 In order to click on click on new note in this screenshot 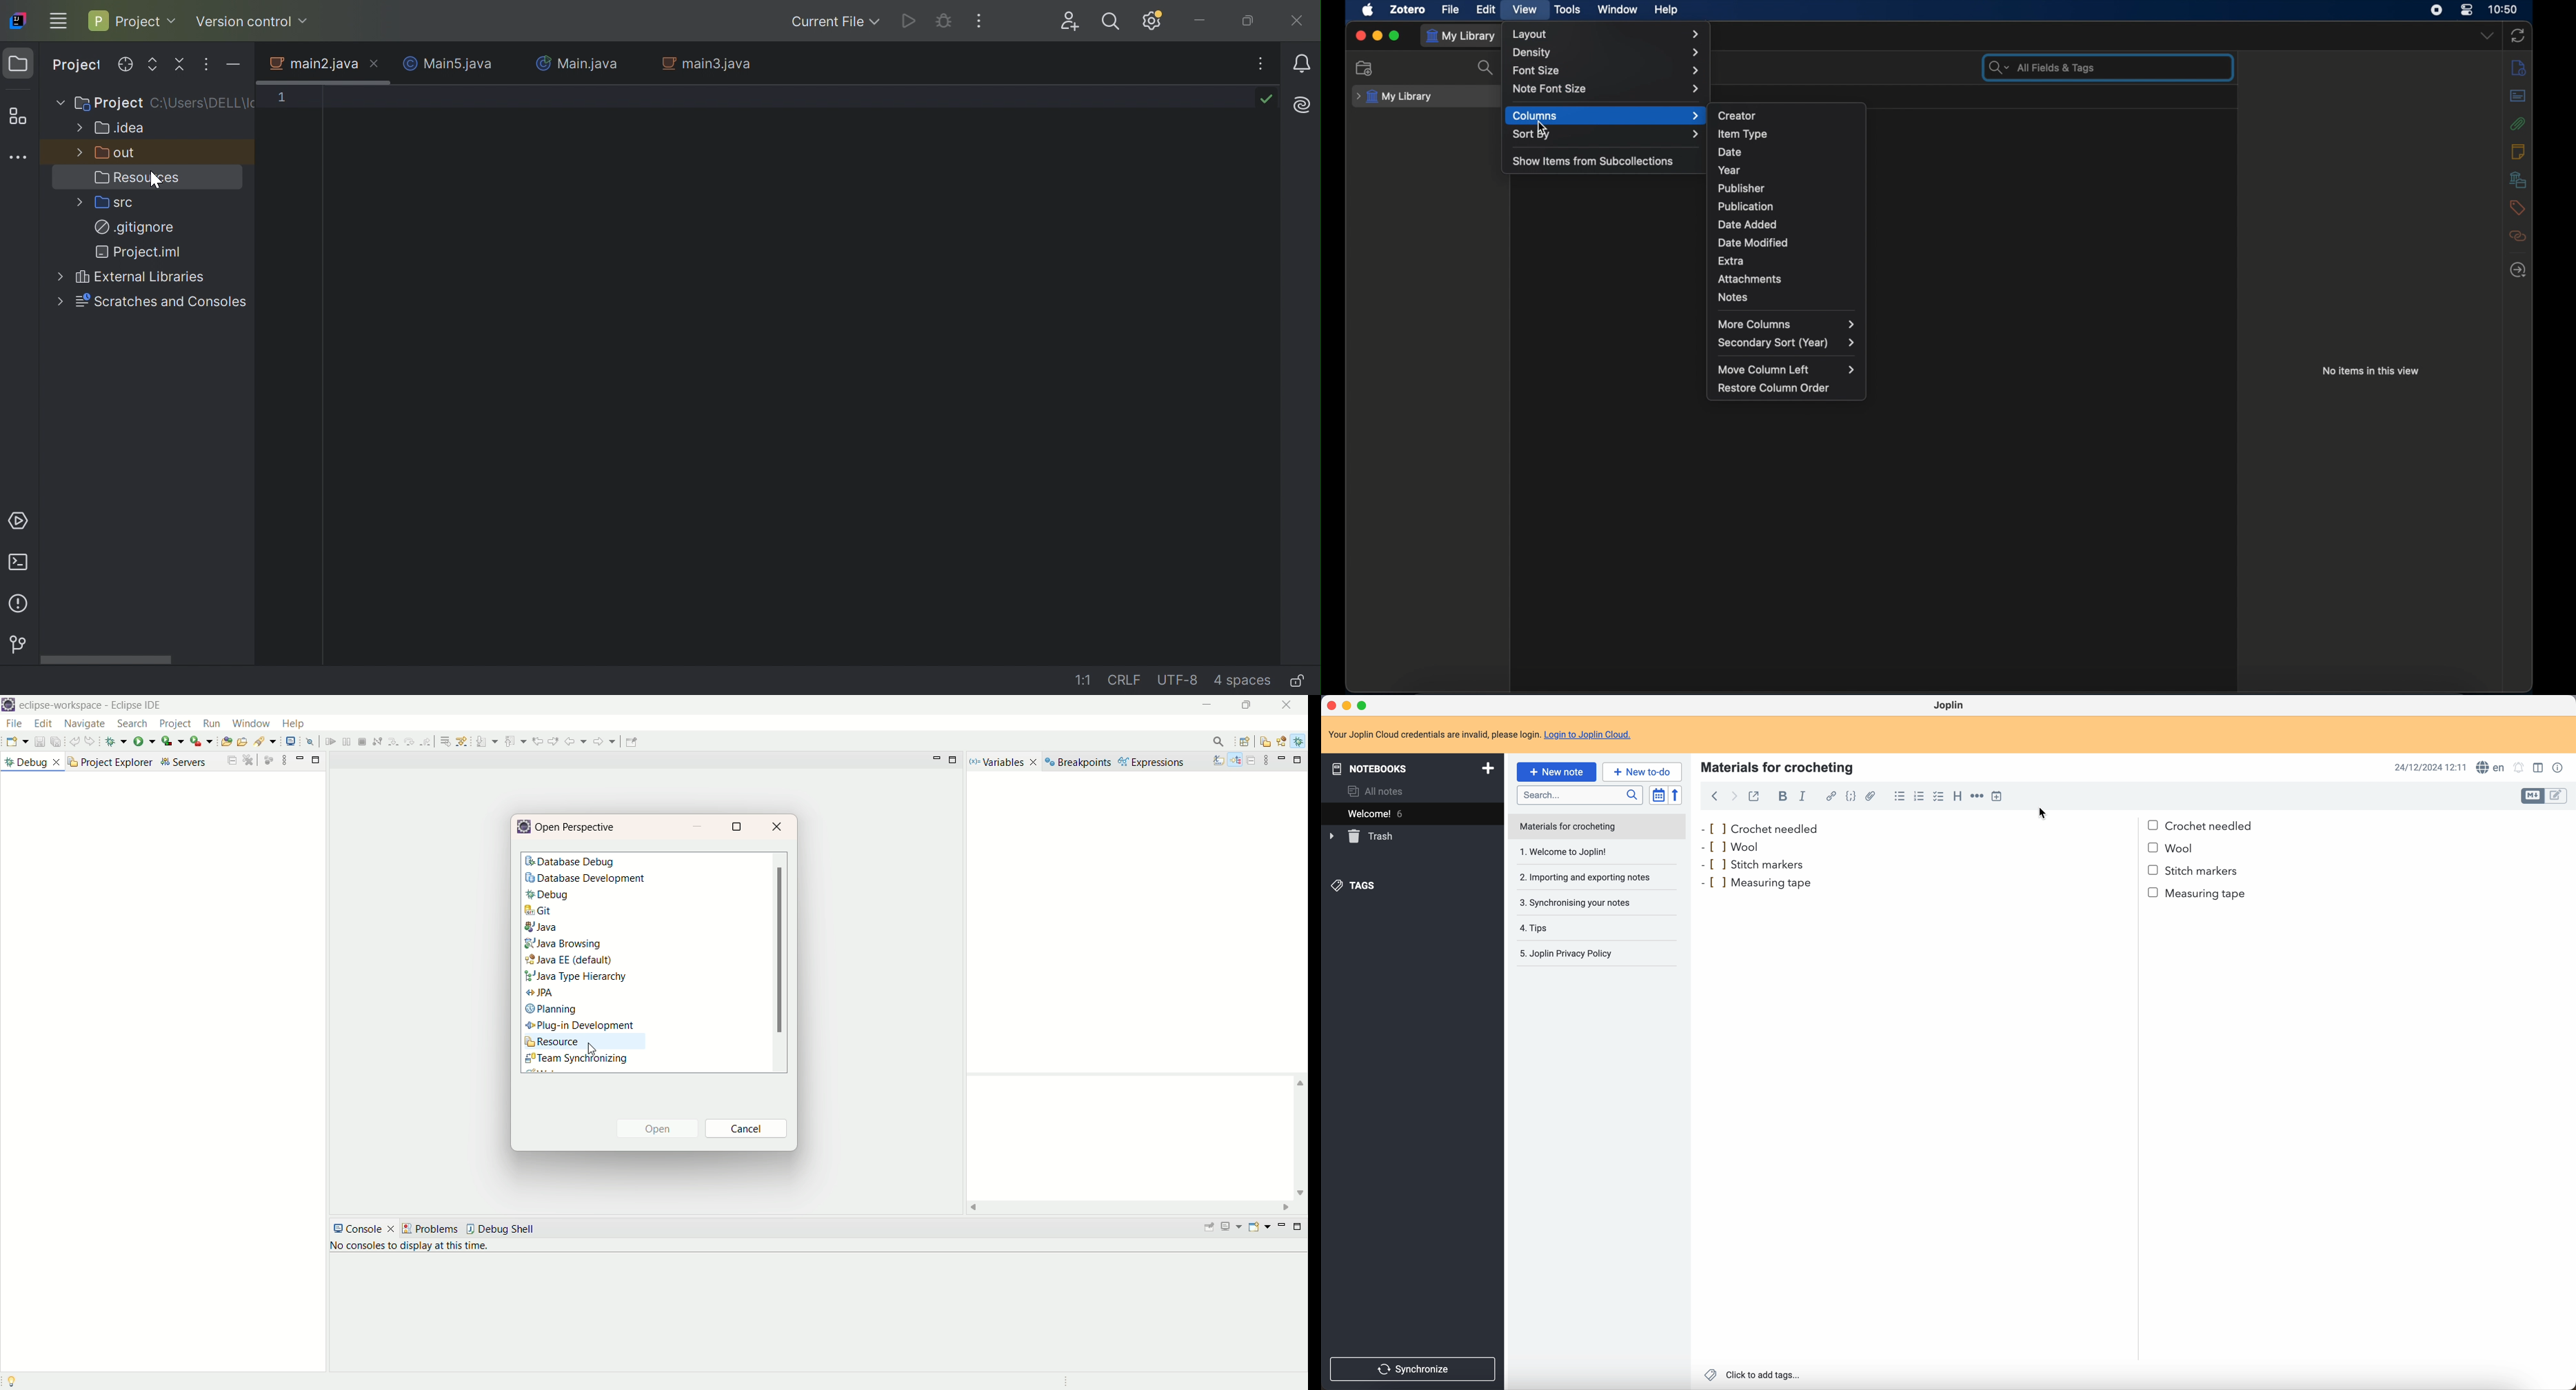, I will do `click(1557, 772)`.